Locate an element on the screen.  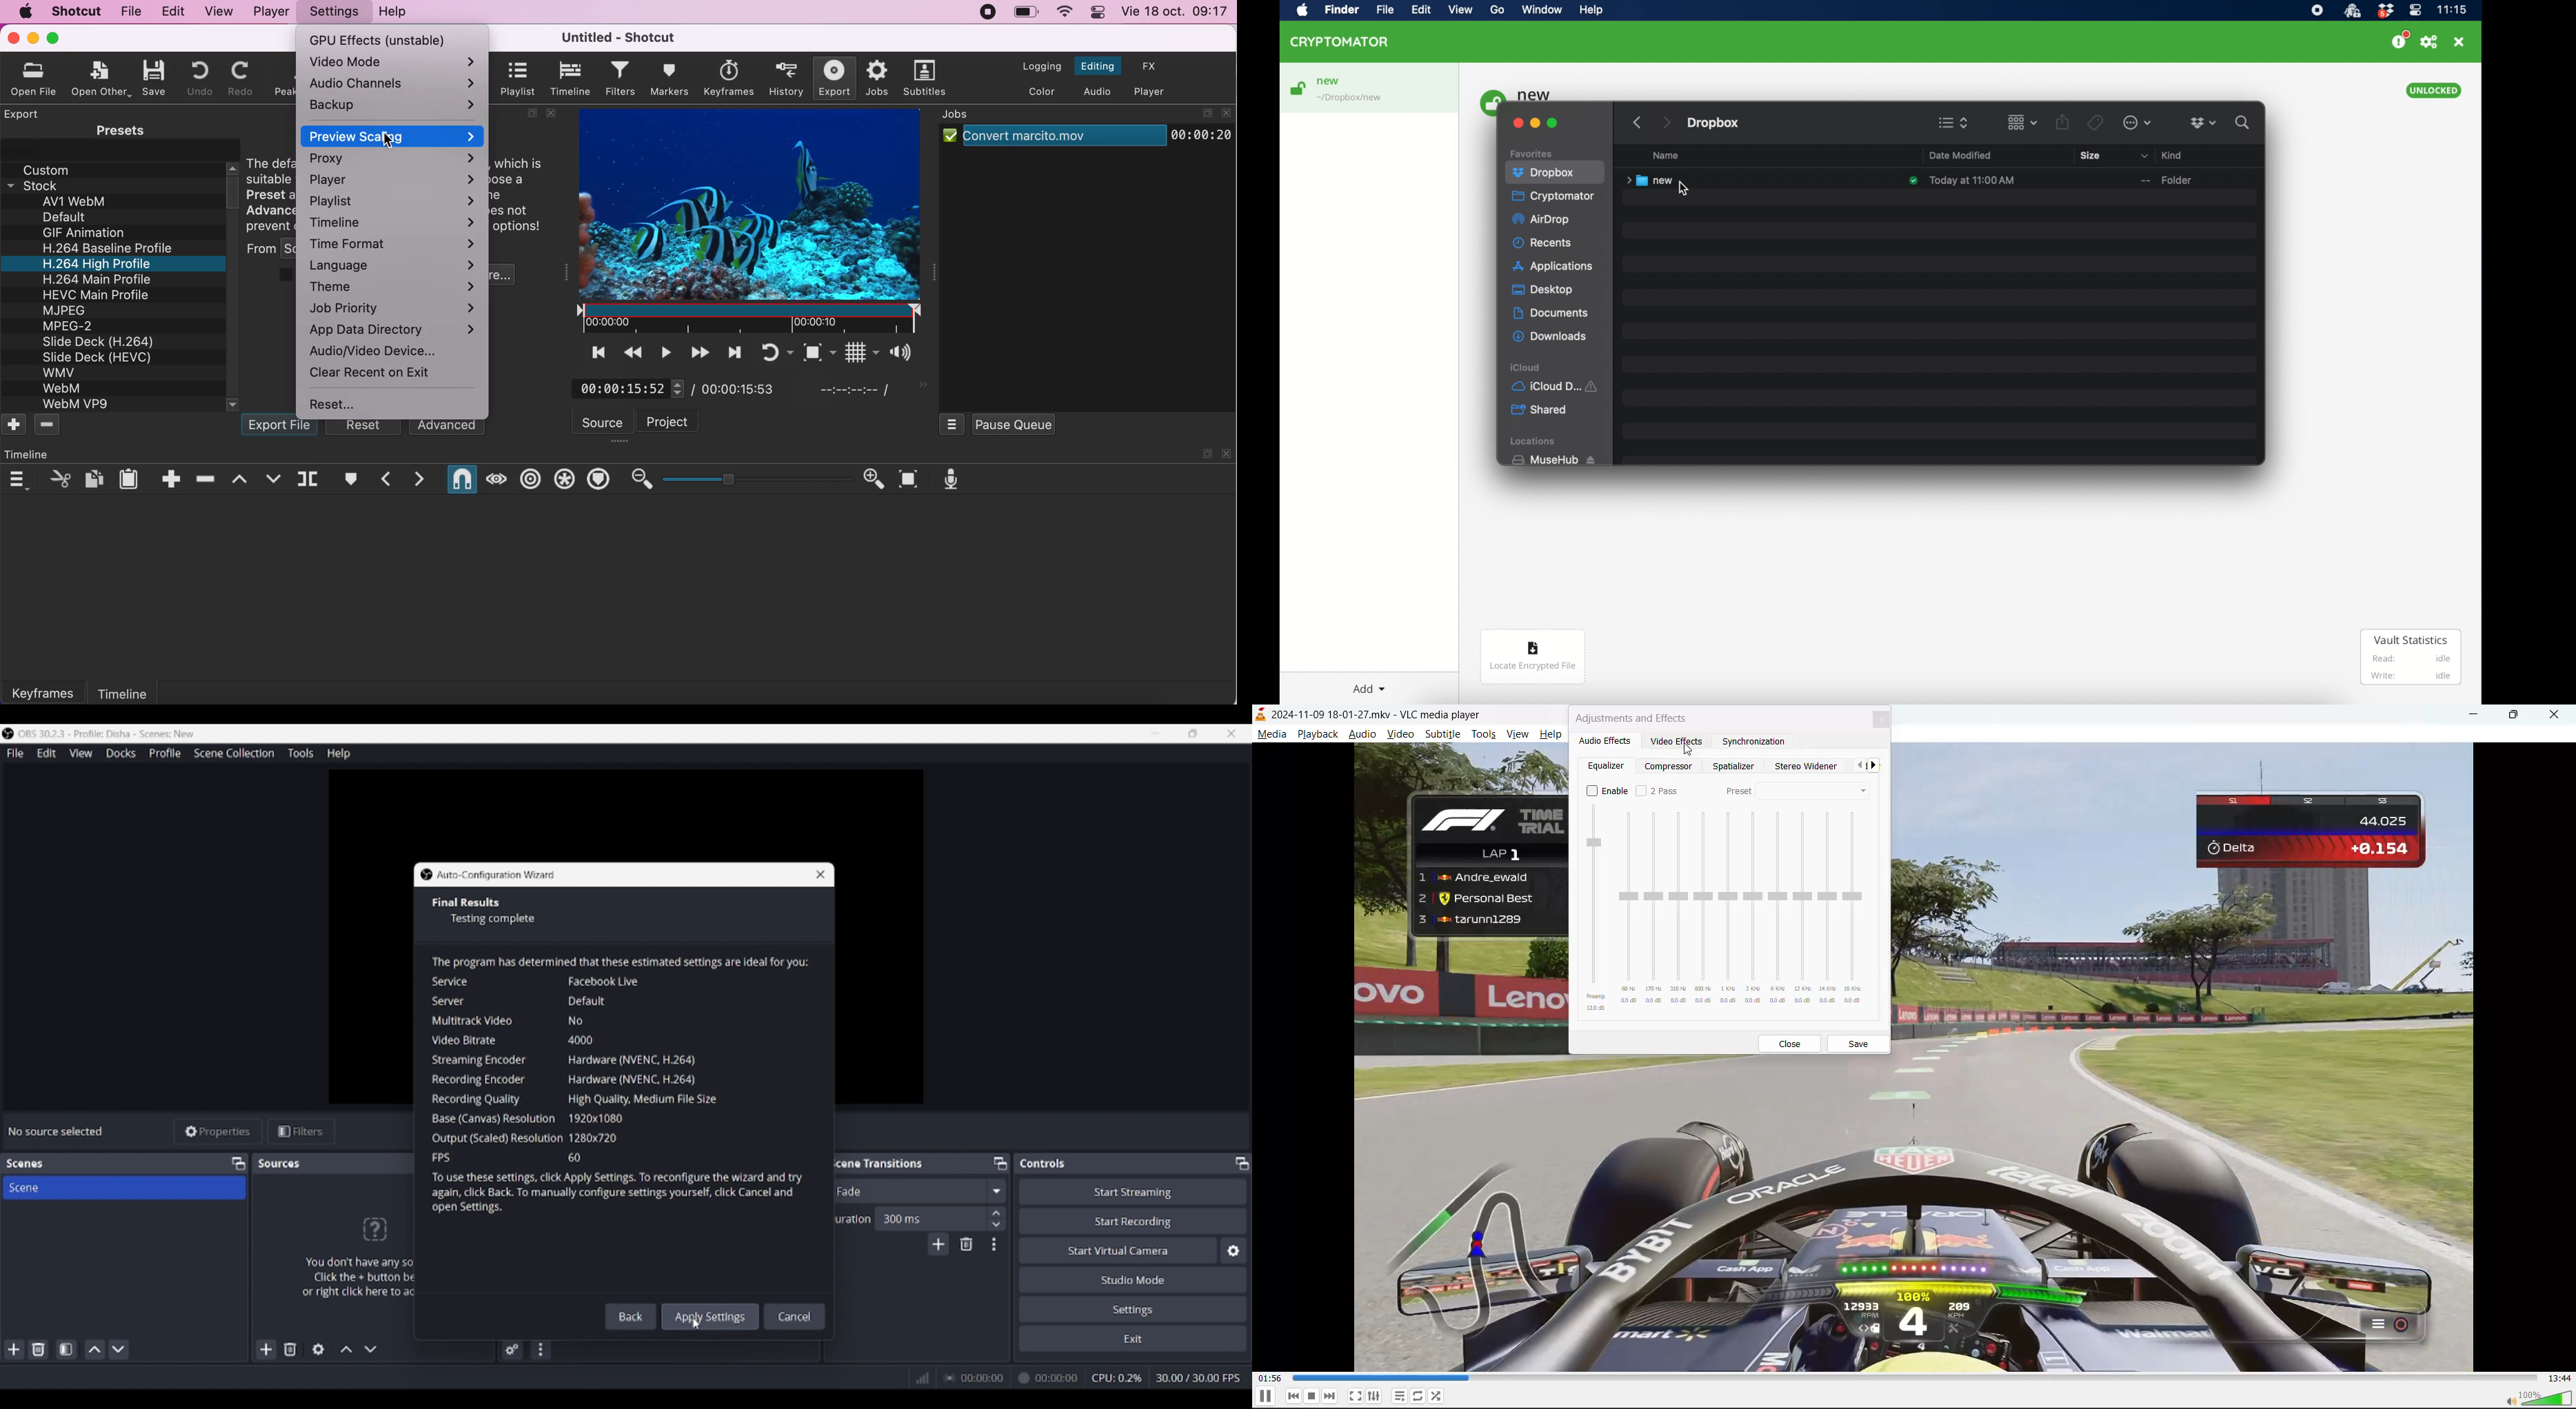
previous marker is located at coordinates (383, 480).